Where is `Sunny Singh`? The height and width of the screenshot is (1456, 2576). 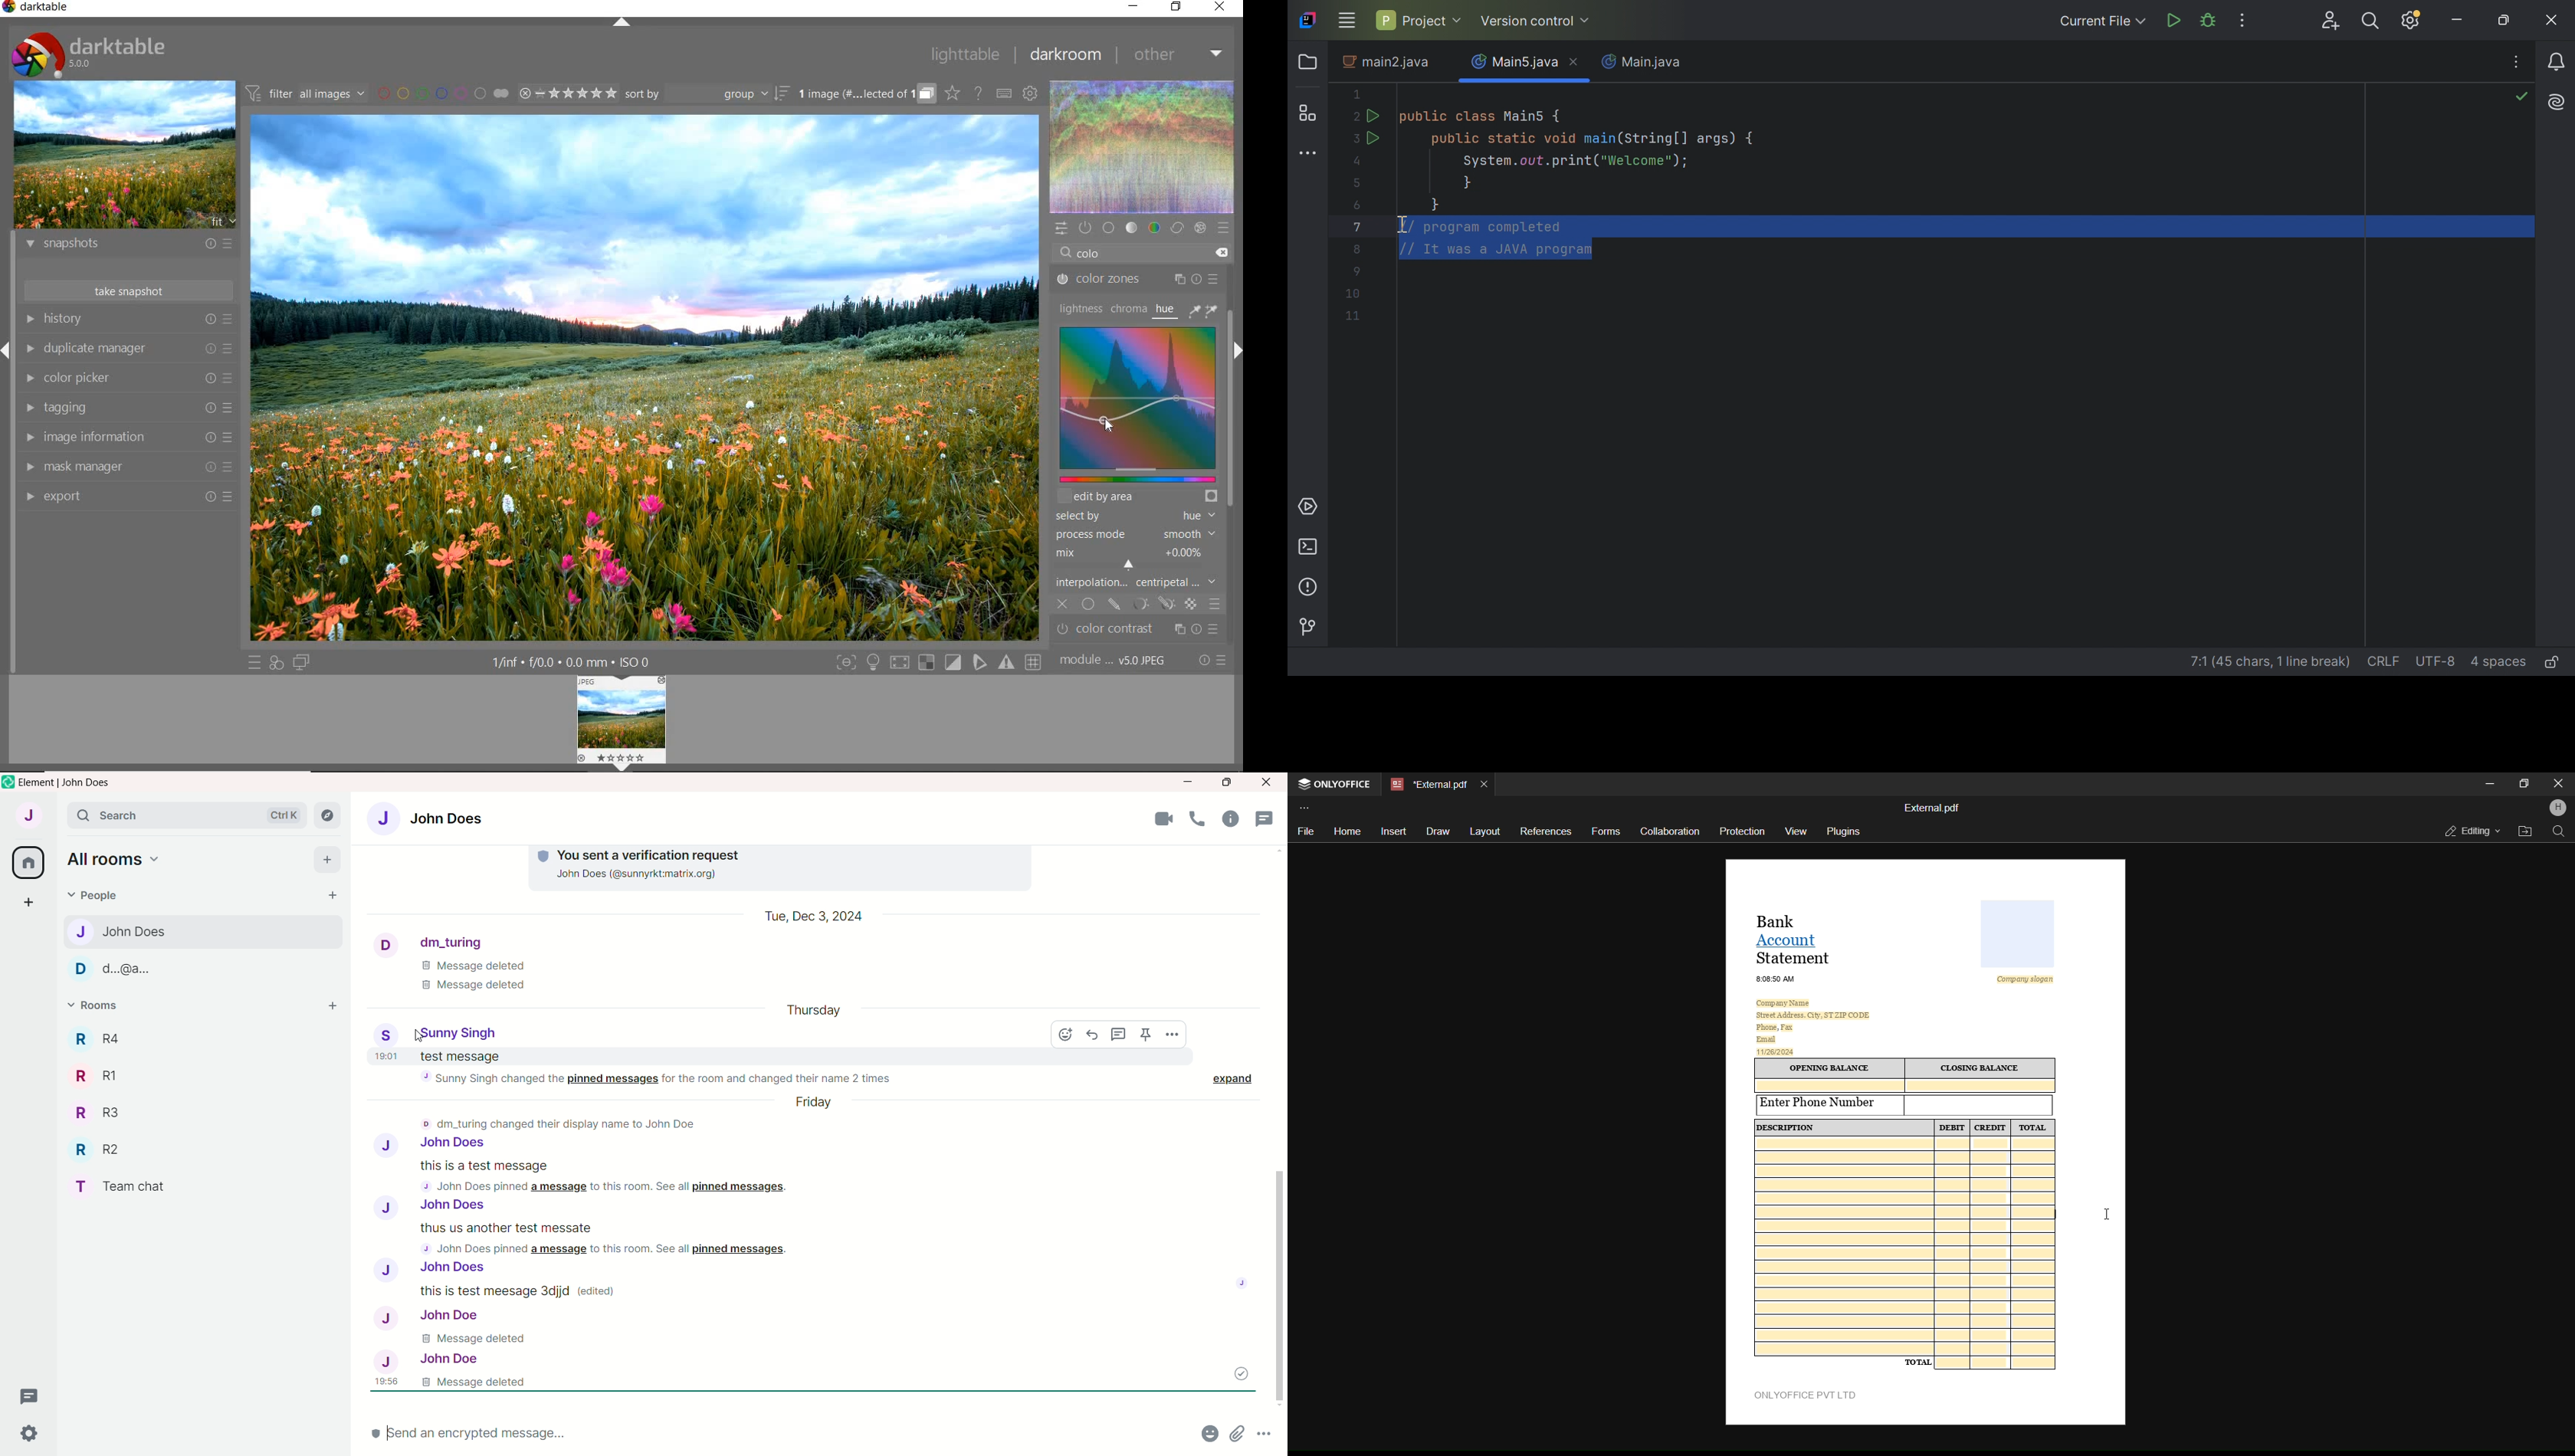 Sunny Singh is located at coordinates (445, 1032).